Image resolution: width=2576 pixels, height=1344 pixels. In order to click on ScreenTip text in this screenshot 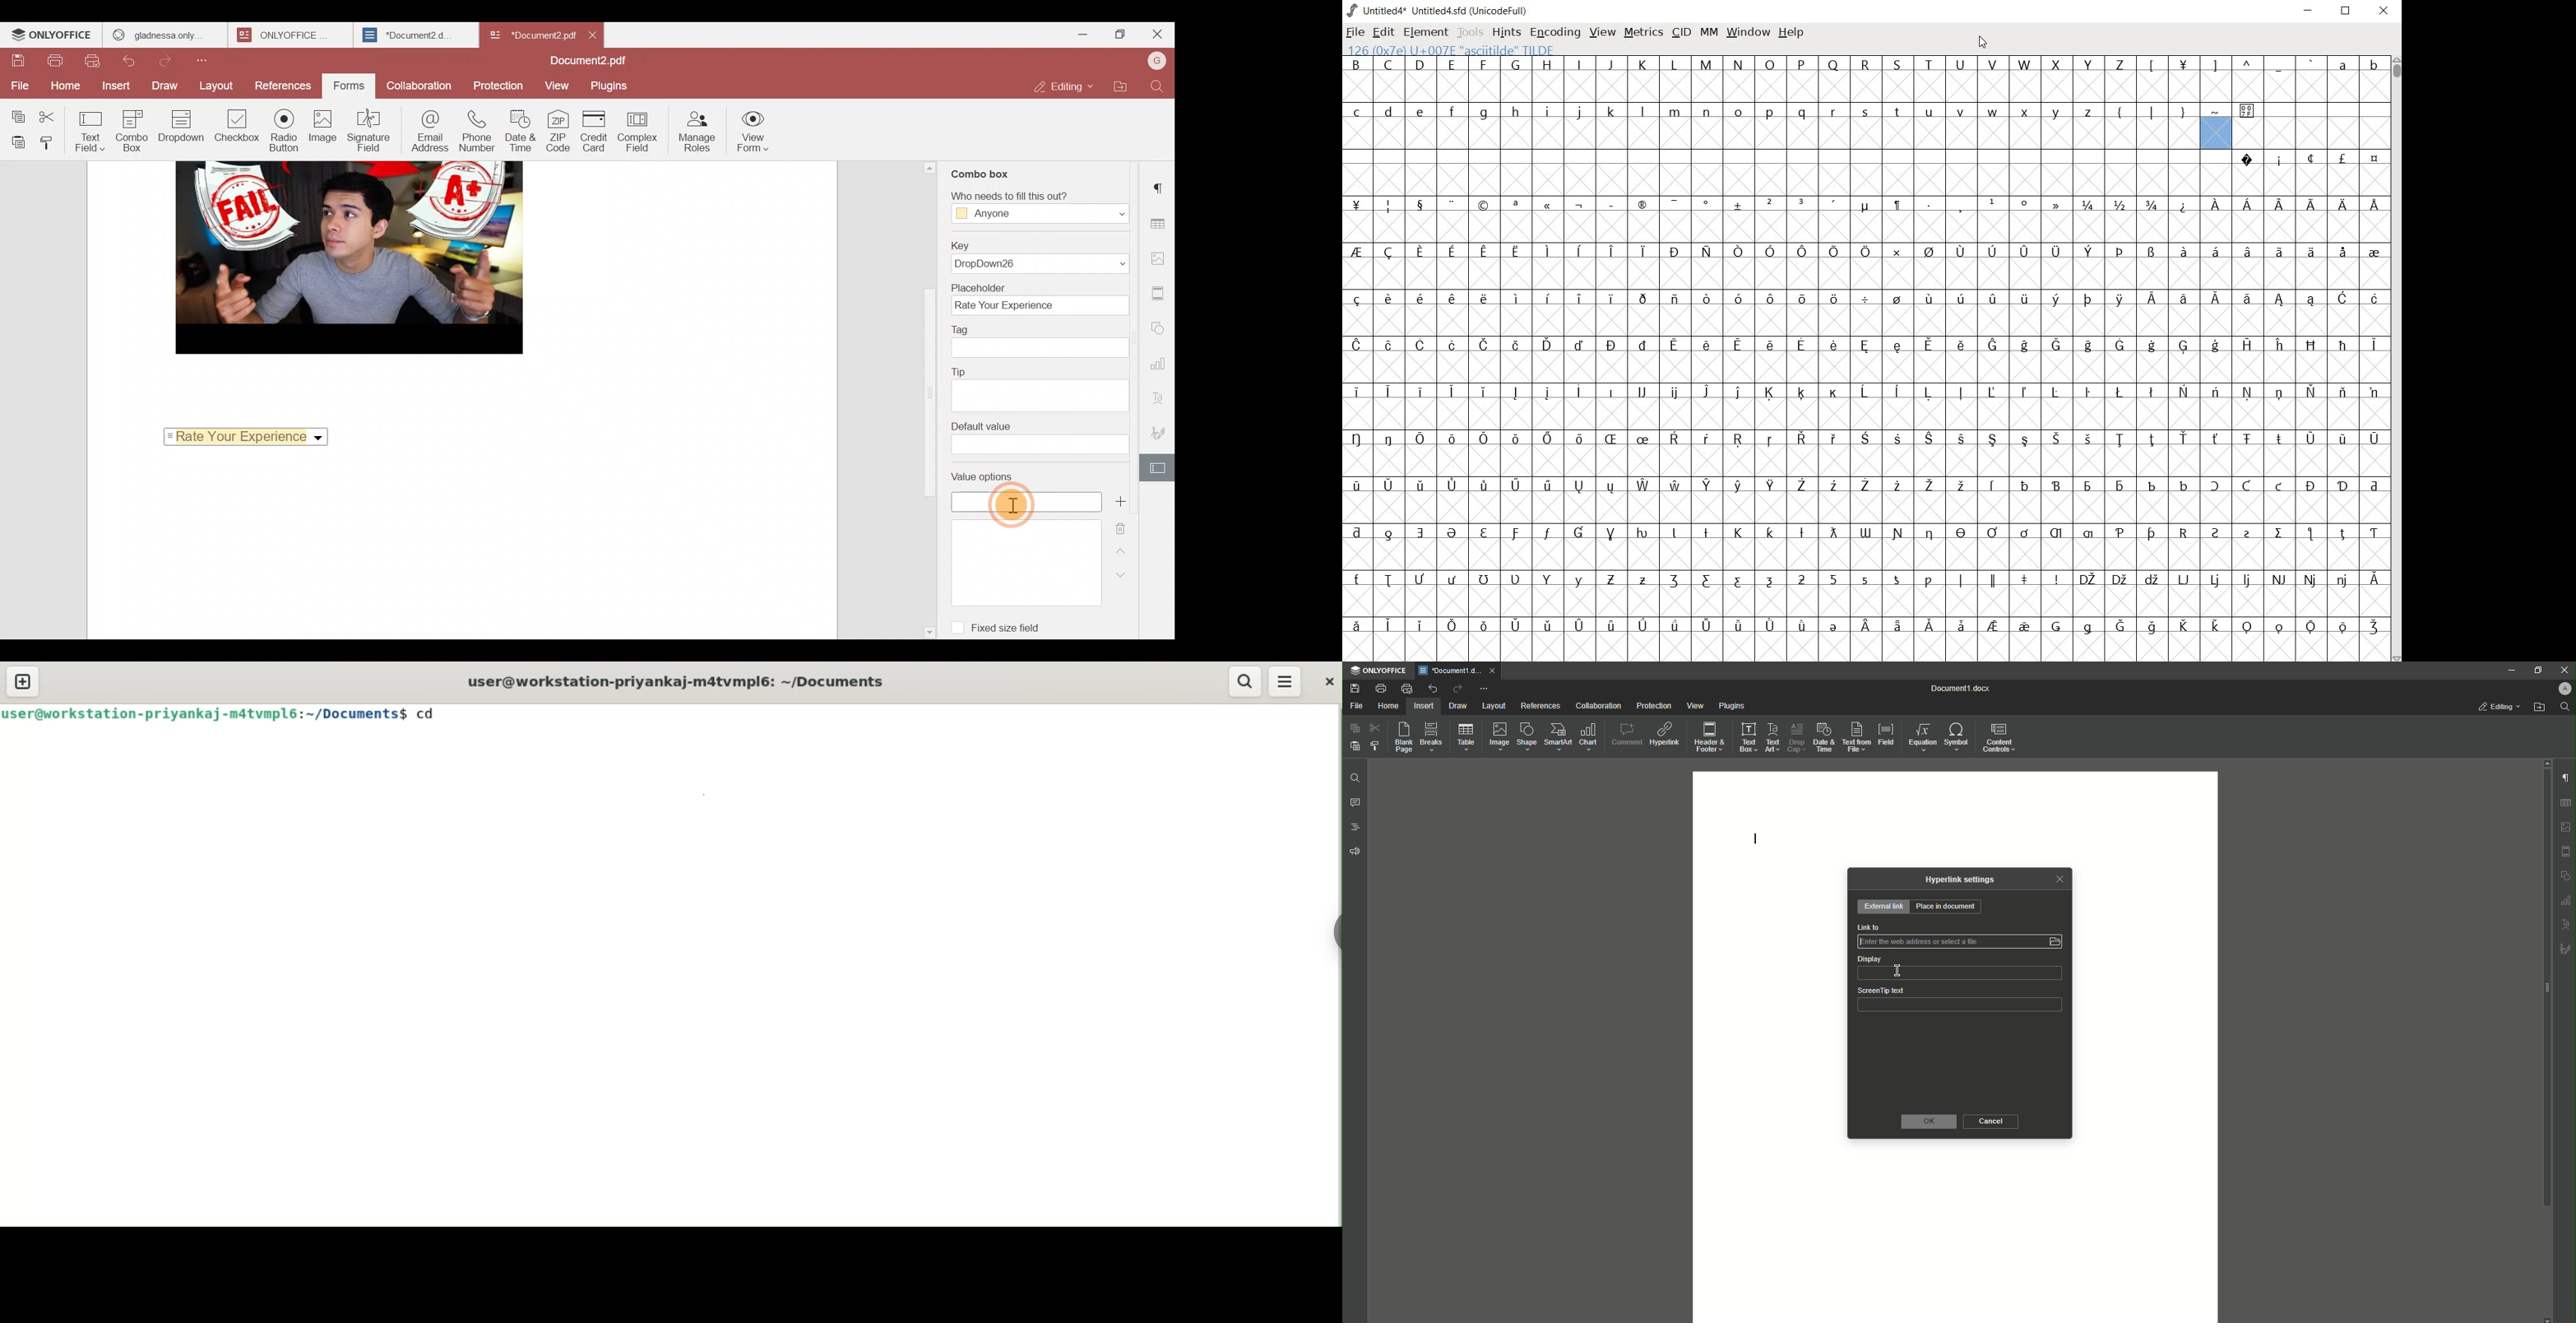, I will do `click(1960, 1007)`.